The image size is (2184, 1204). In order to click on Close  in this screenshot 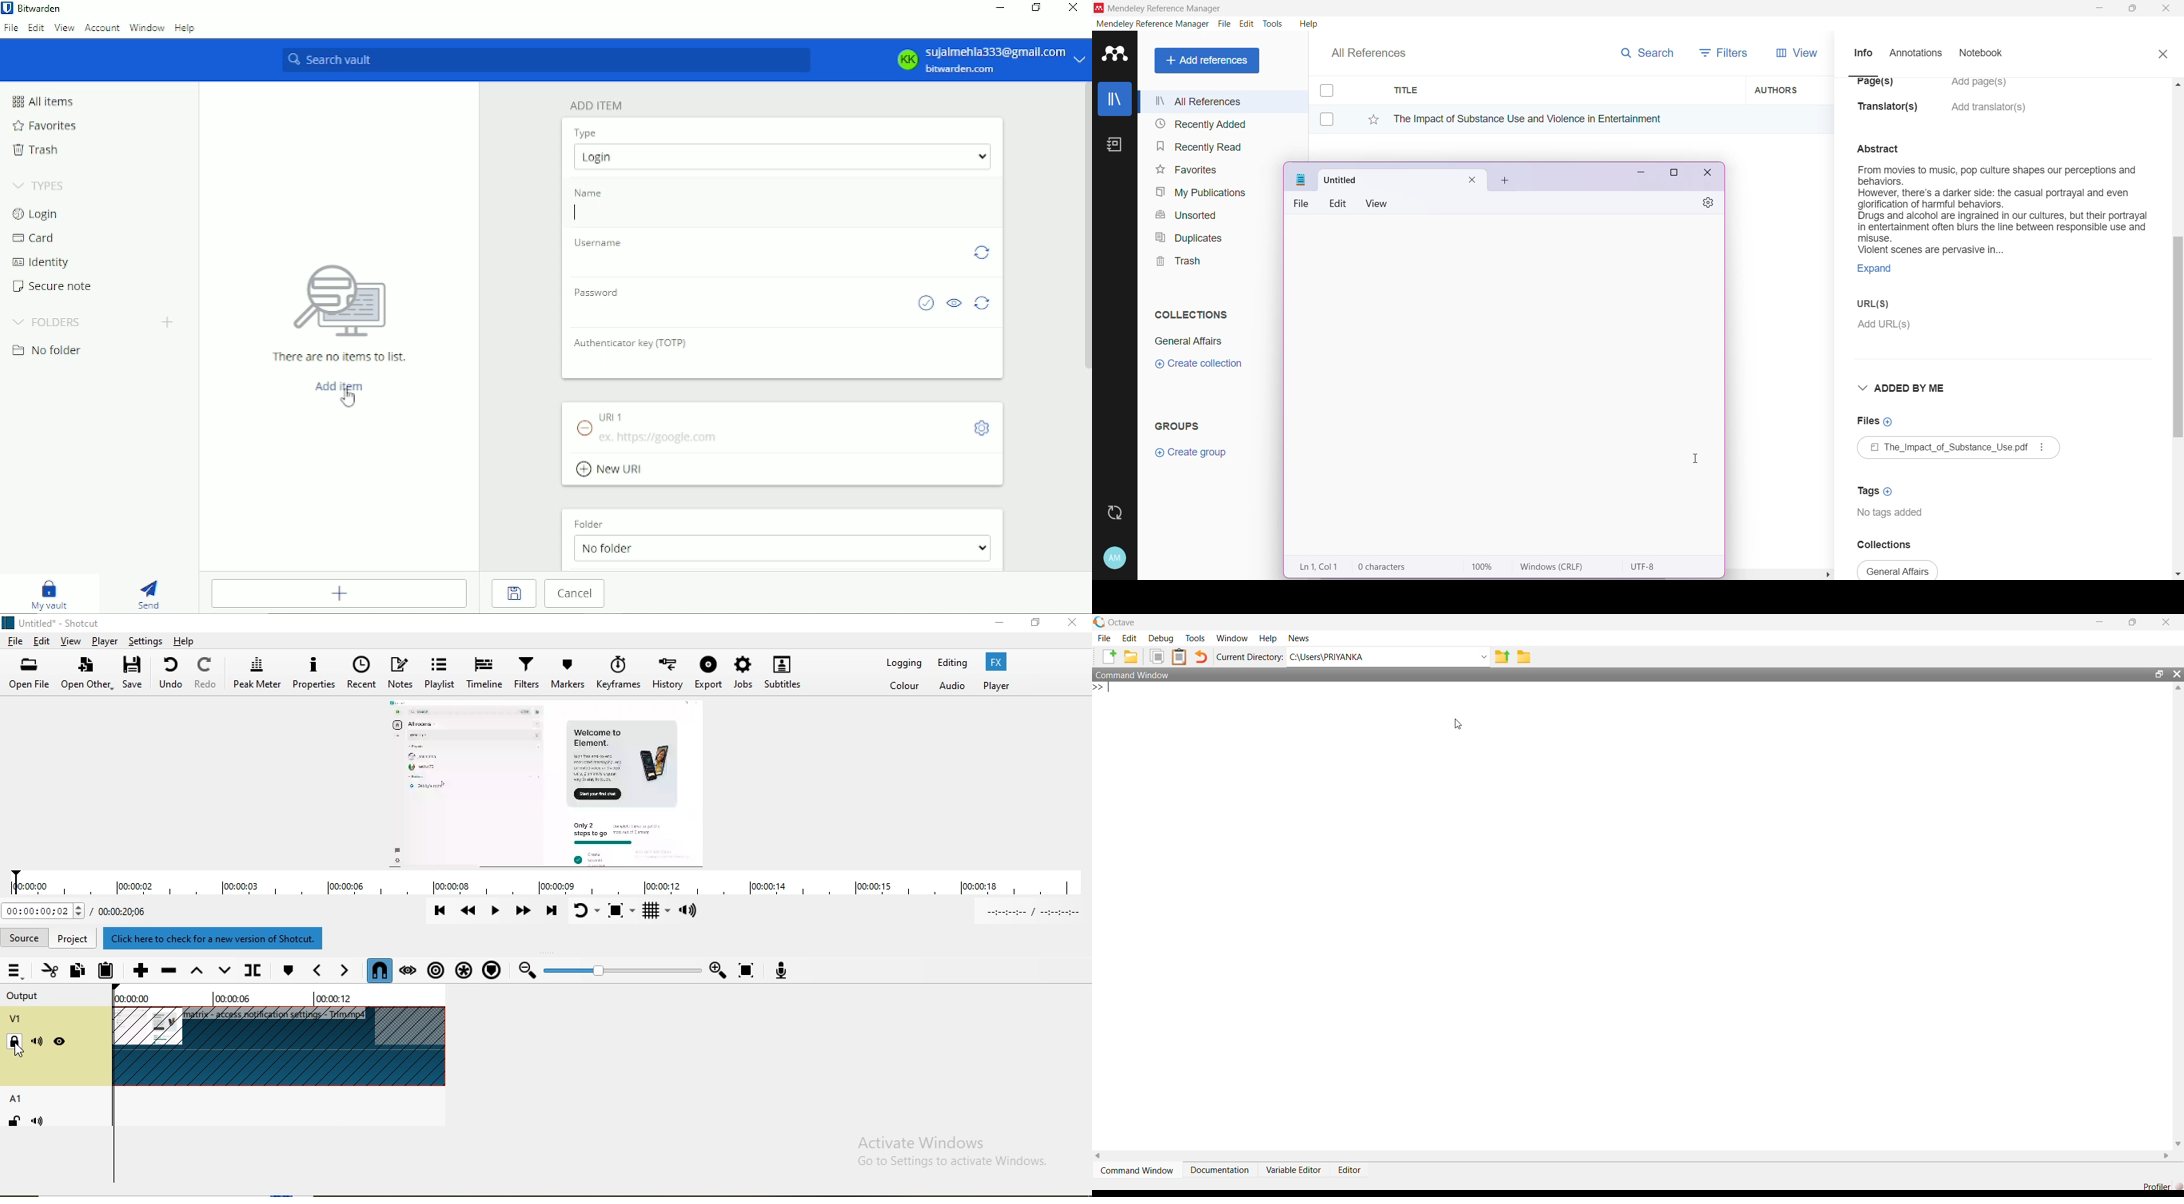, I will do `click(1075, 625)`.